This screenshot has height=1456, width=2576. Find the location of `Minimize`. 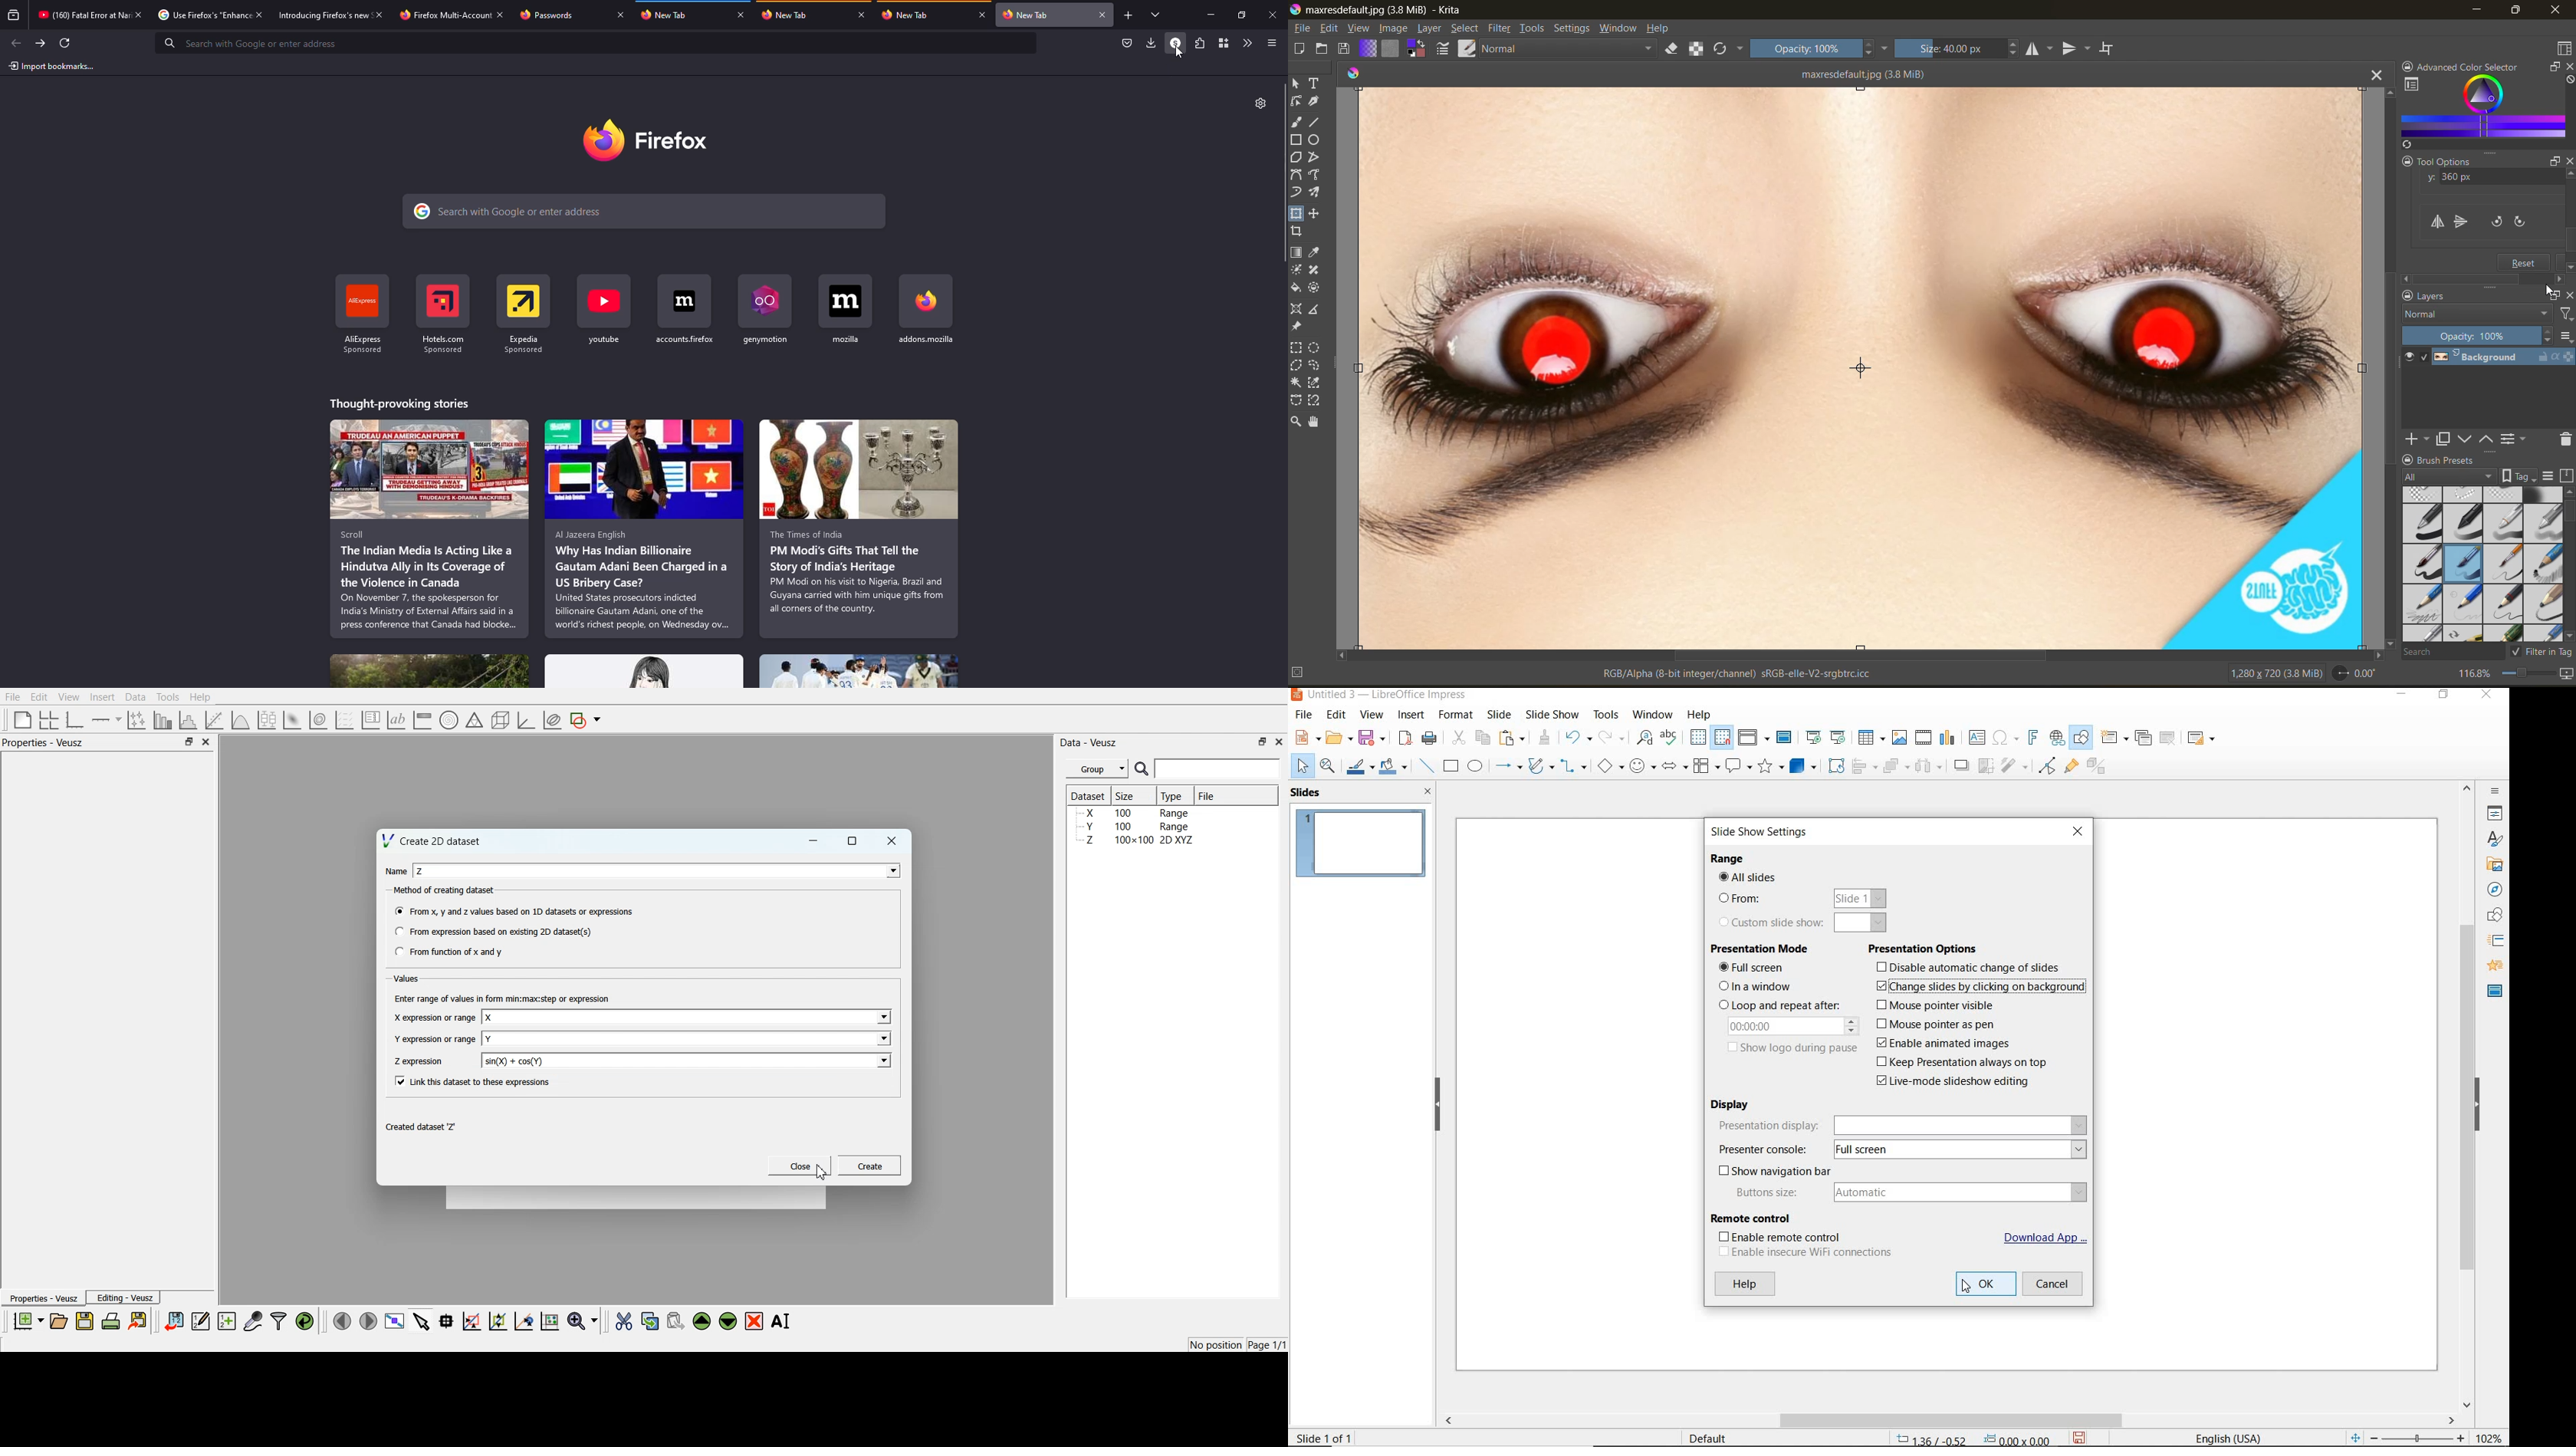

Minimize is located at coordinates (813, 841).